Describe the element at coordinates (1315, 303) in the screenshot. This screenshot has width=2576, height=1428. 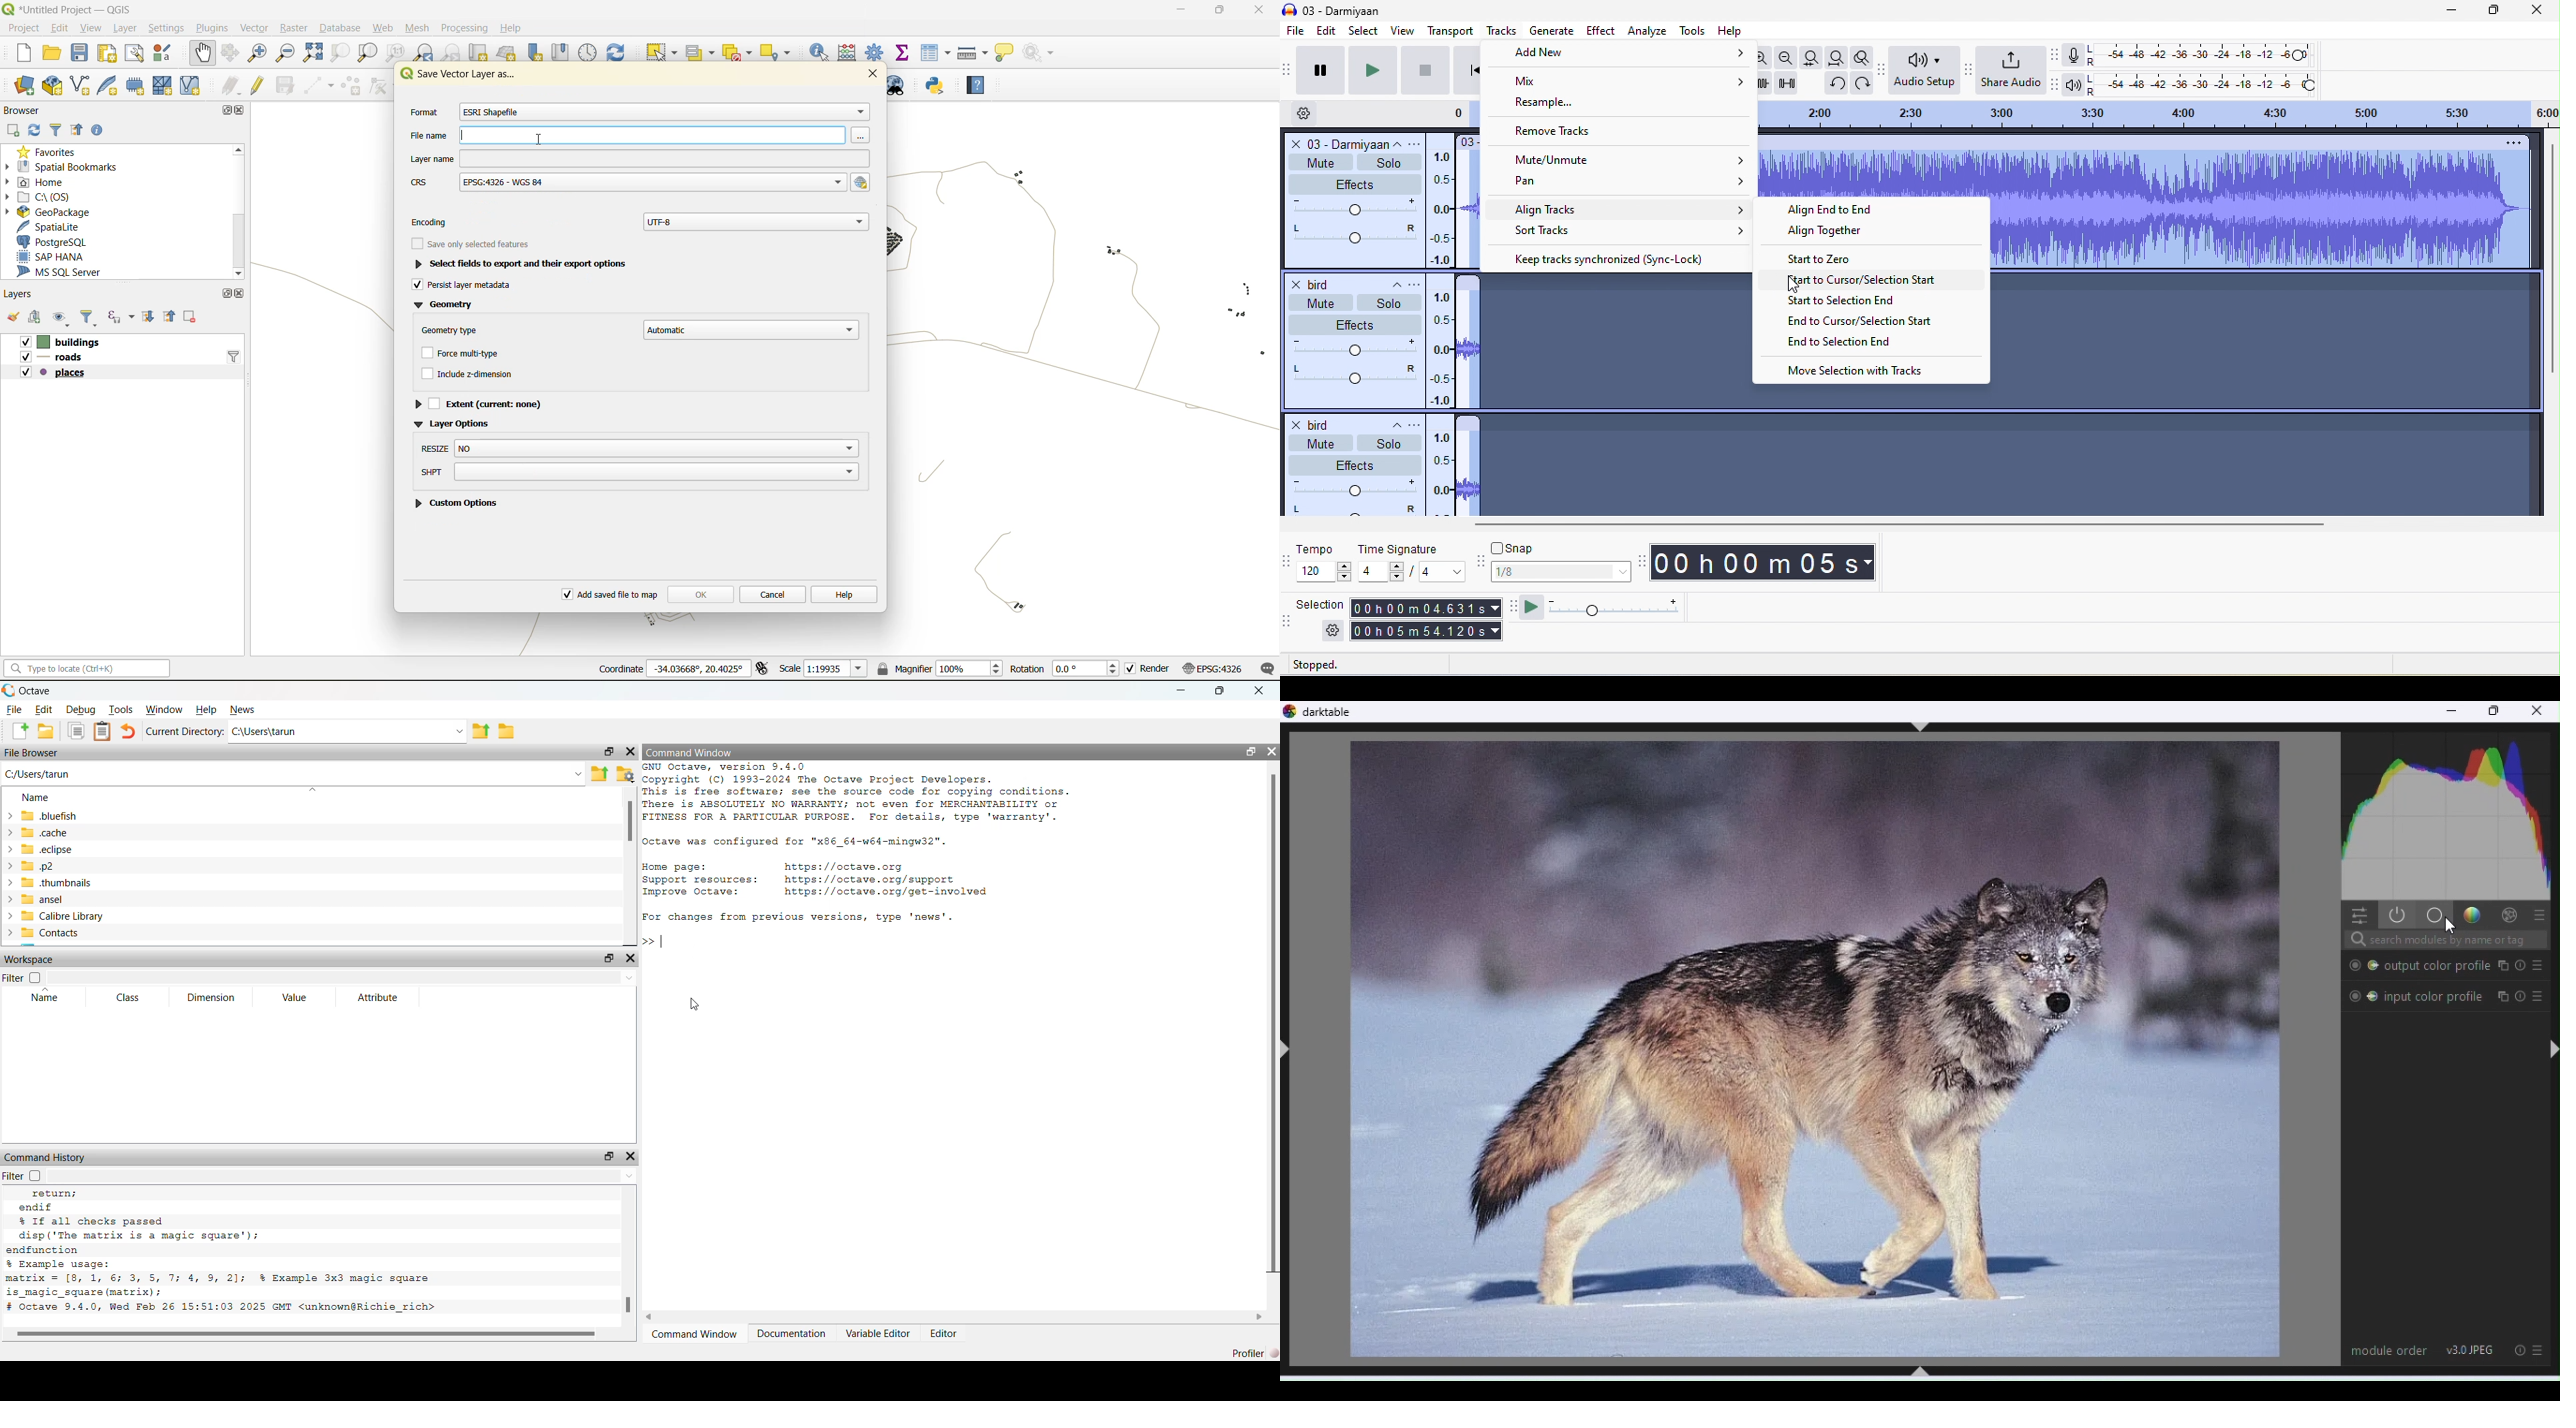
I see `mute` at that location.